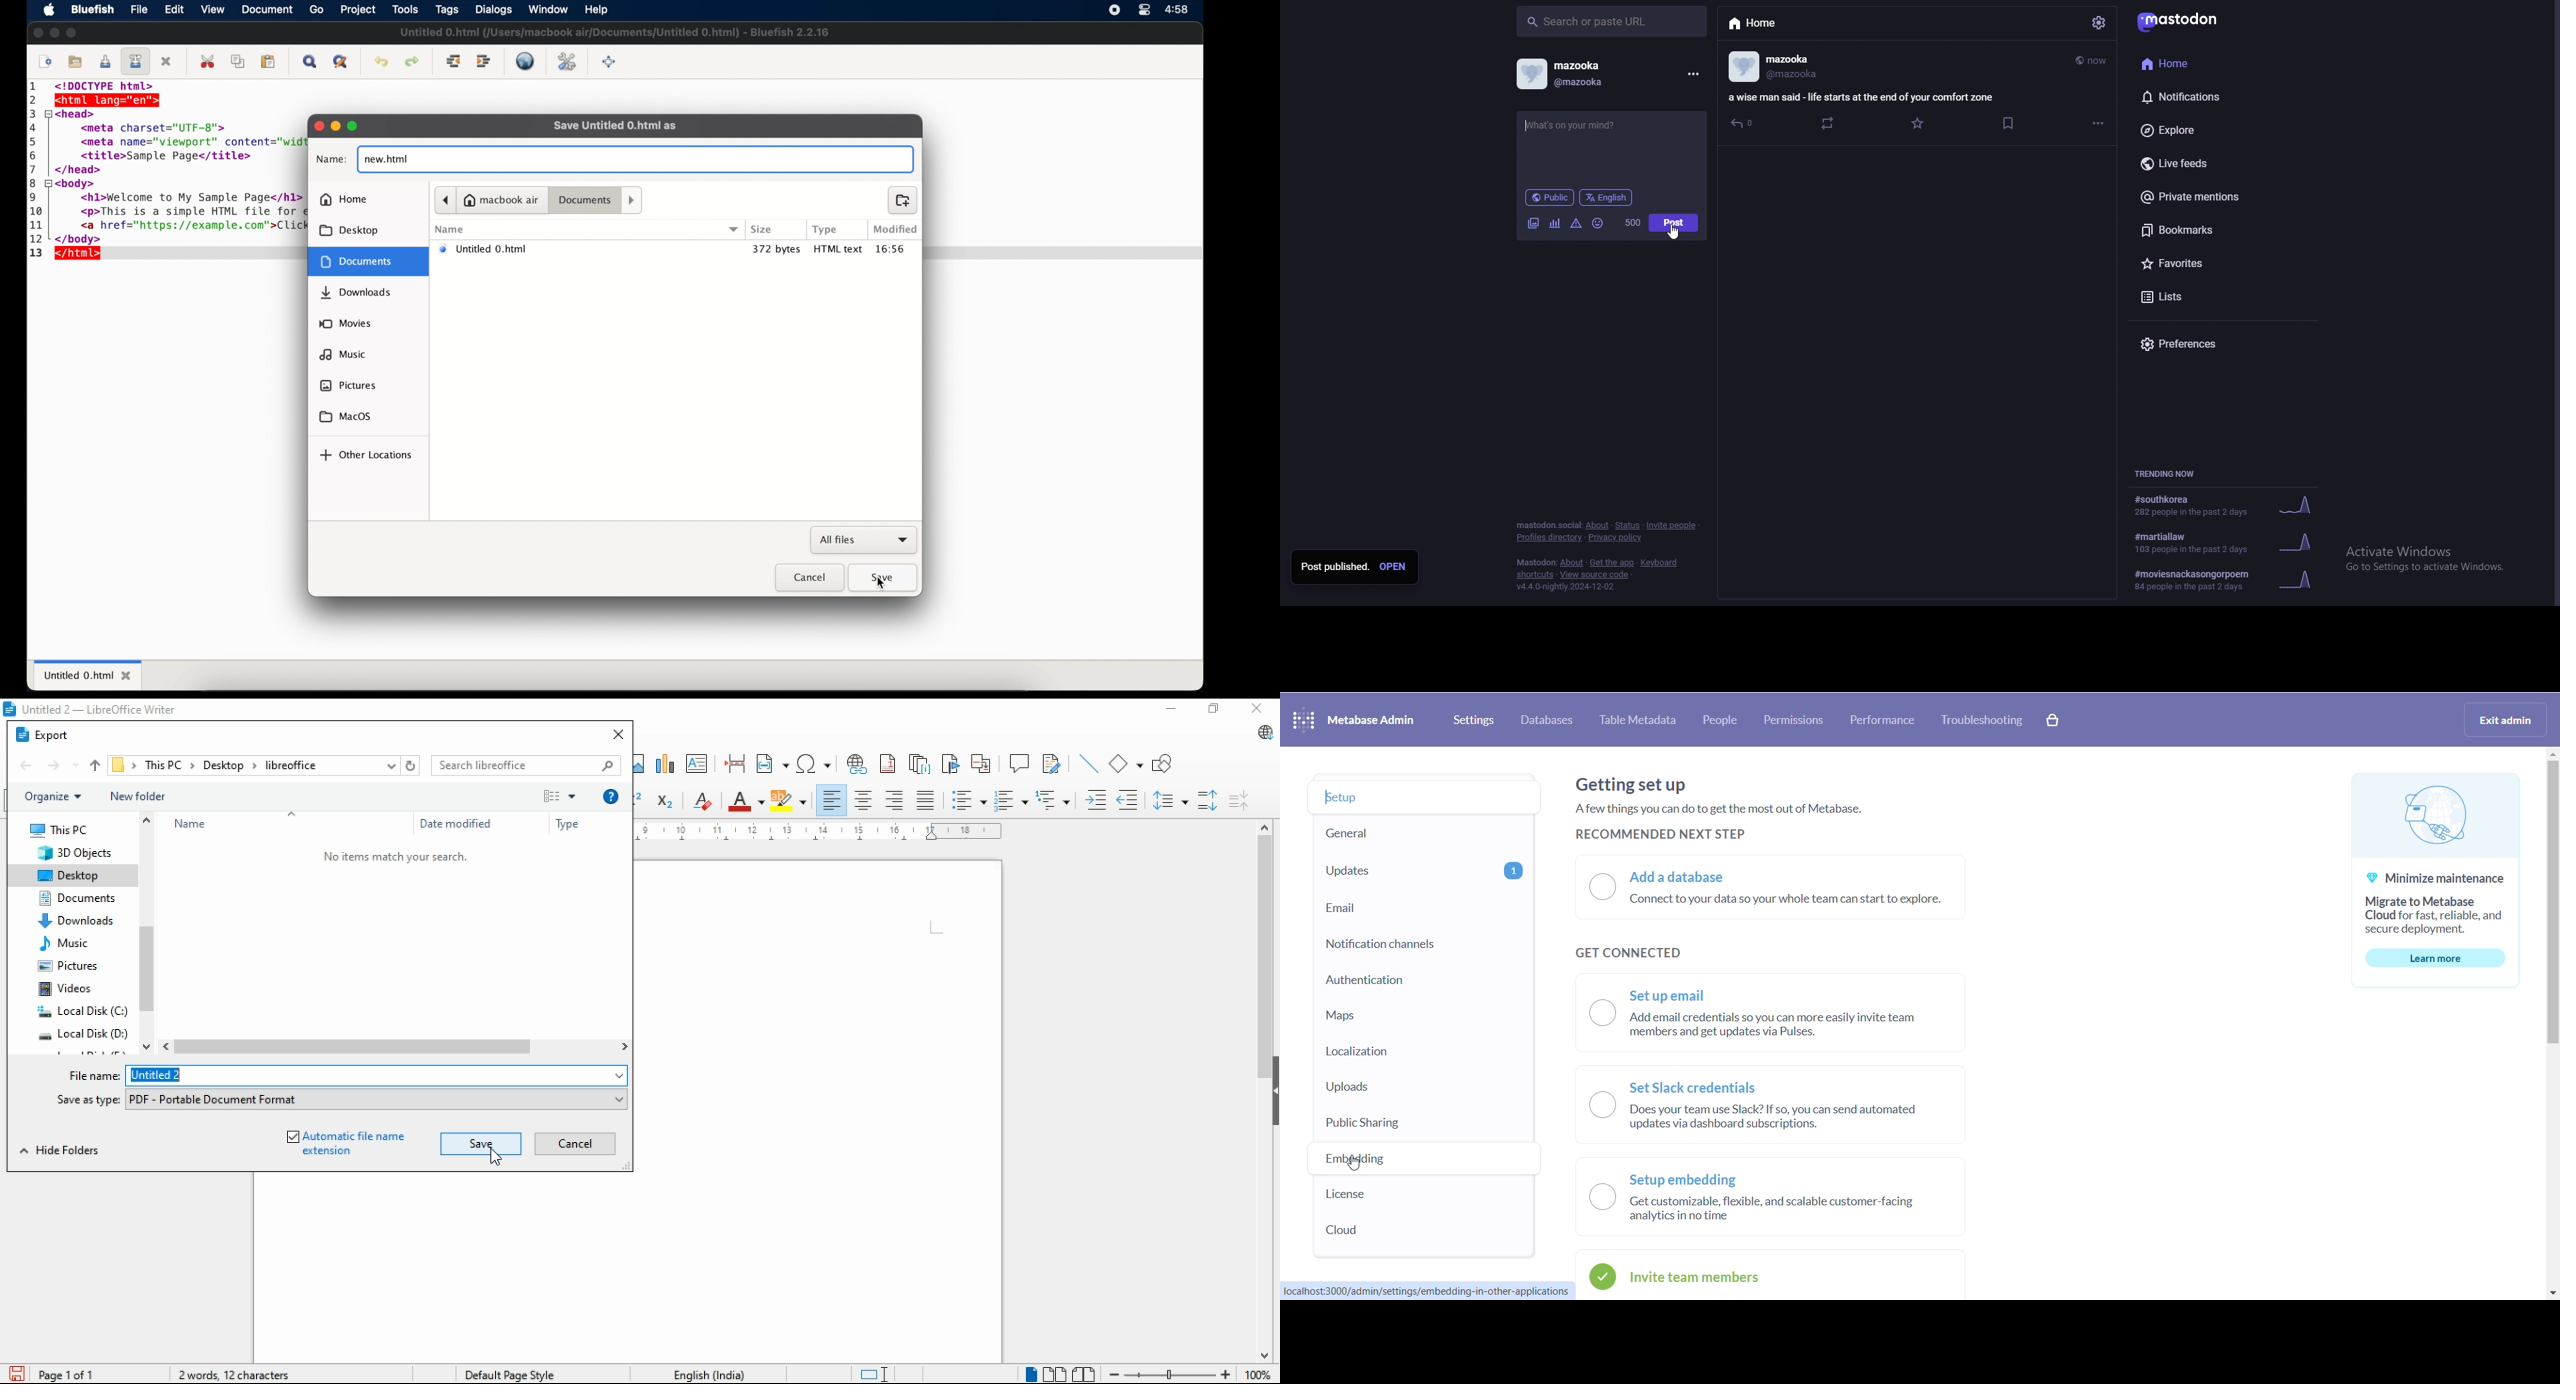 This screenshot has height=1400, width=2576. Describe the element at coordinates (1547, 538) in the screenshot. I see `profiles directory` at that location.